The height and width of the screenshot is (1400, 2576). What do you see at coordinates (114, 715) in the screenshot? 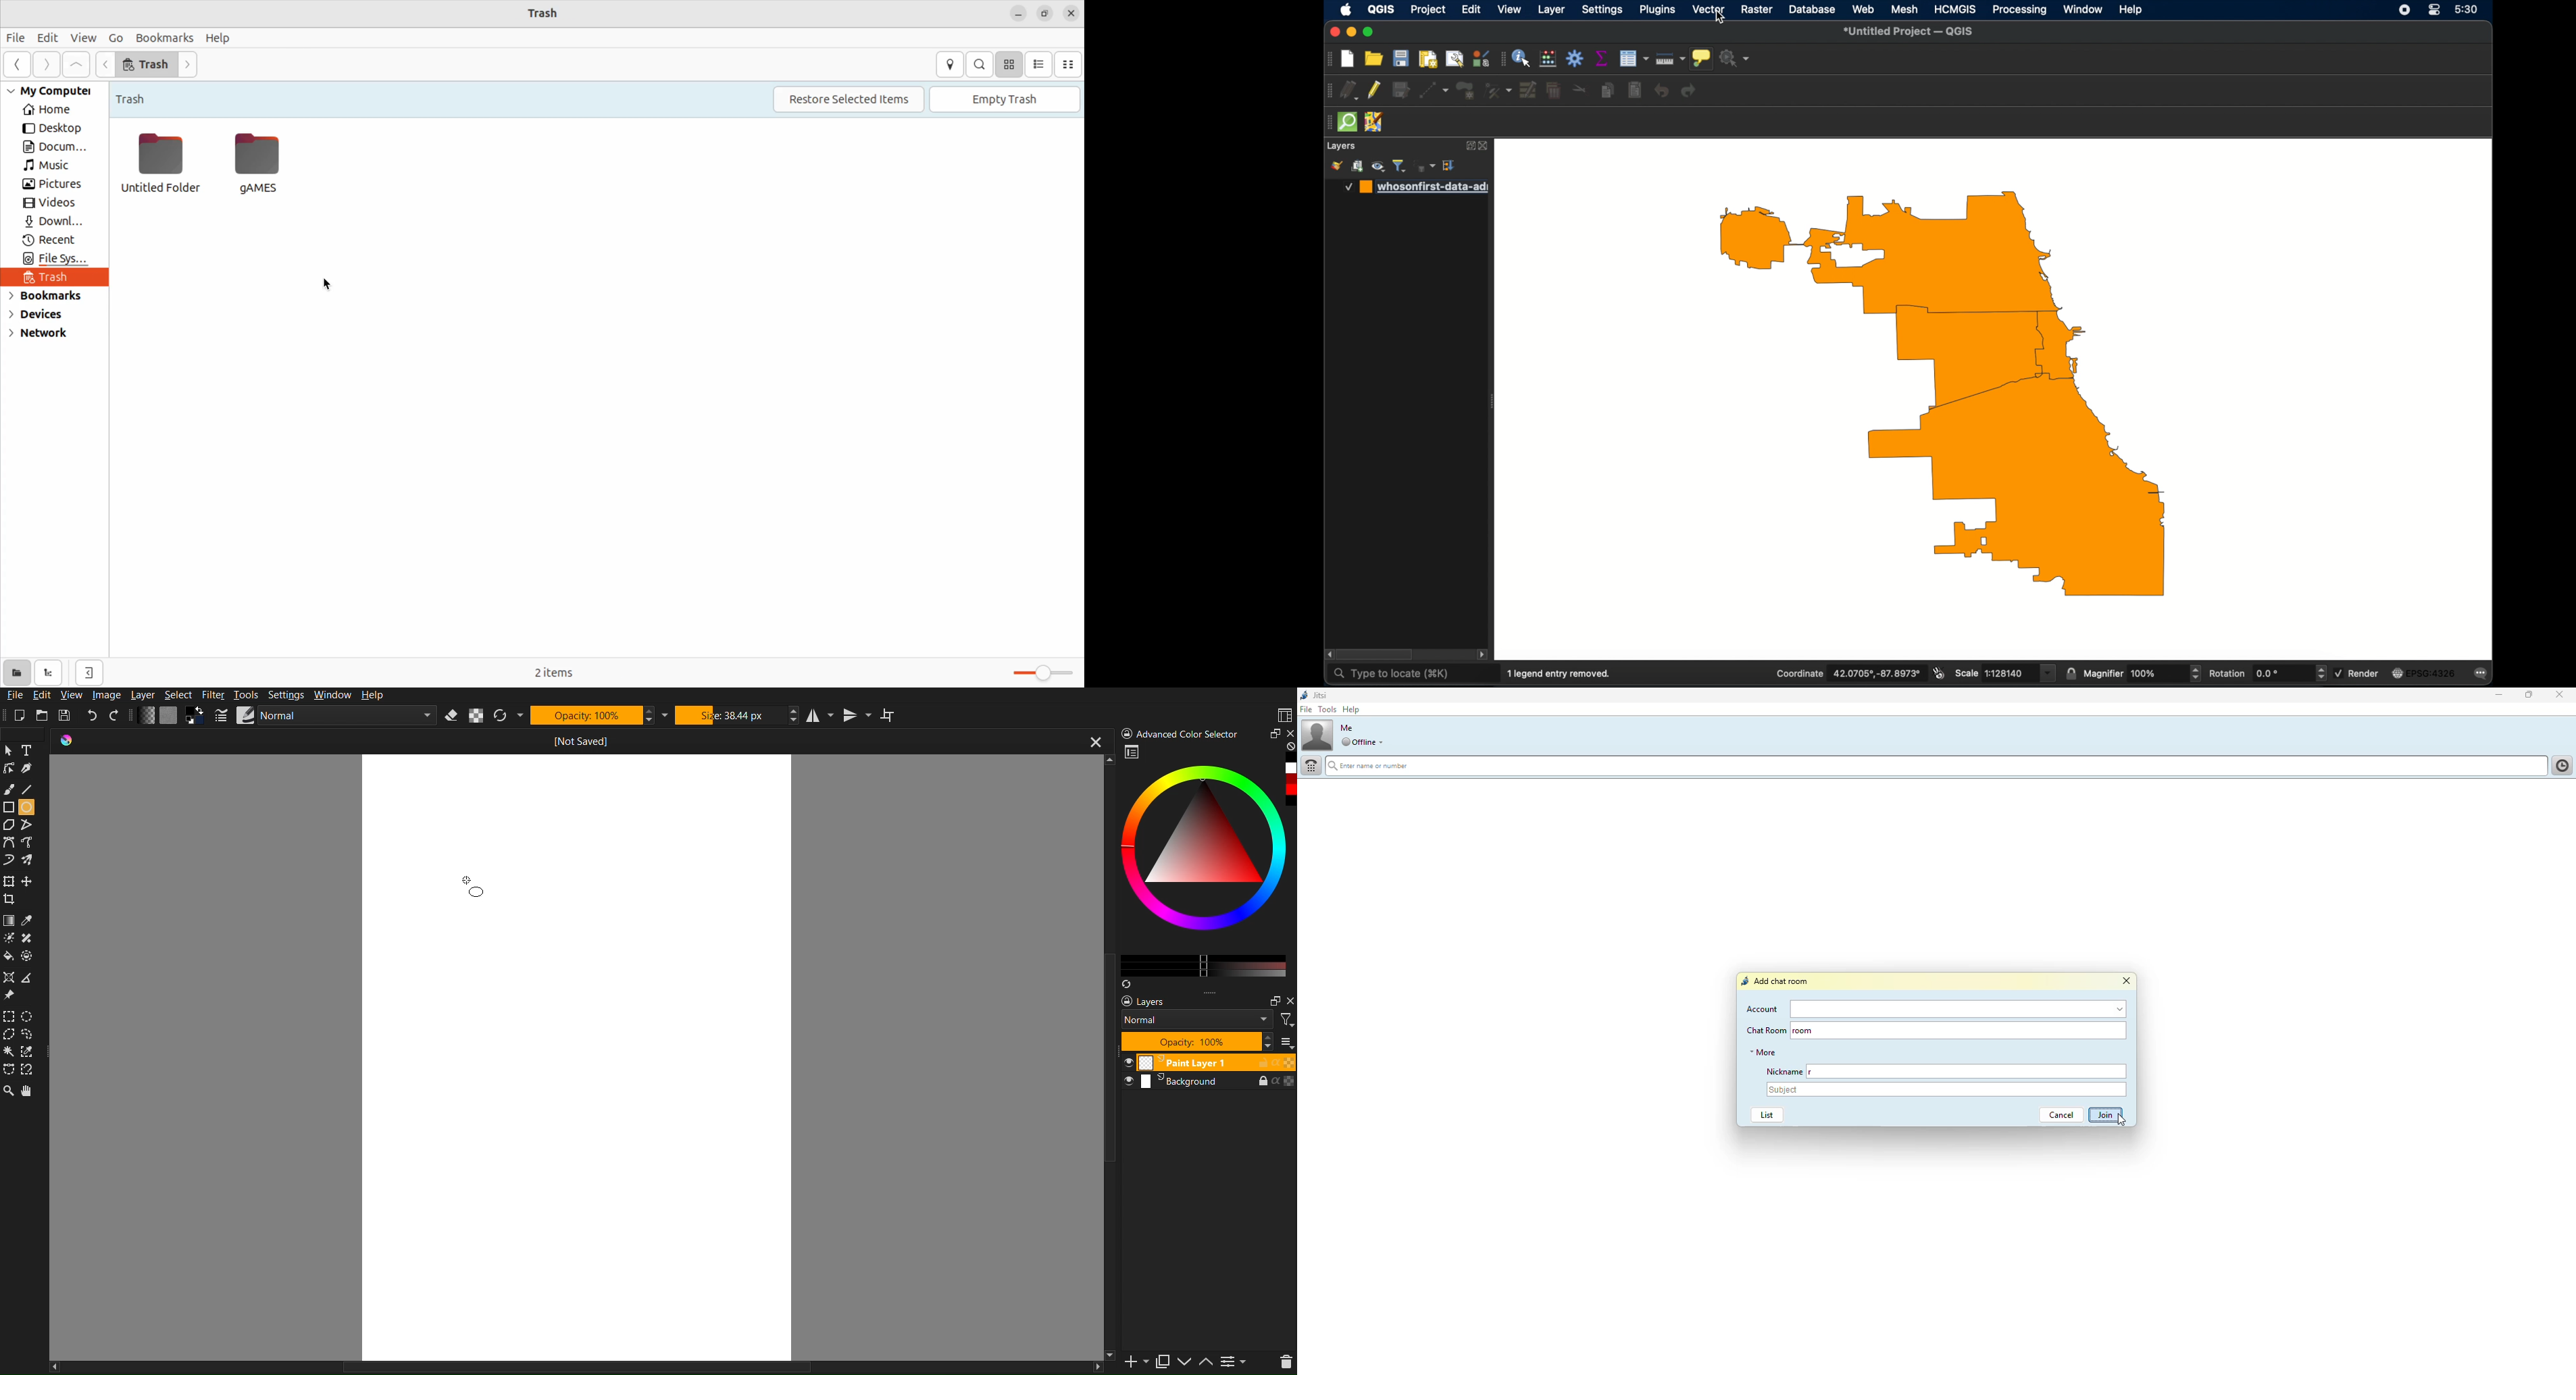
I see `Redo` at bounding box center [114, 715].